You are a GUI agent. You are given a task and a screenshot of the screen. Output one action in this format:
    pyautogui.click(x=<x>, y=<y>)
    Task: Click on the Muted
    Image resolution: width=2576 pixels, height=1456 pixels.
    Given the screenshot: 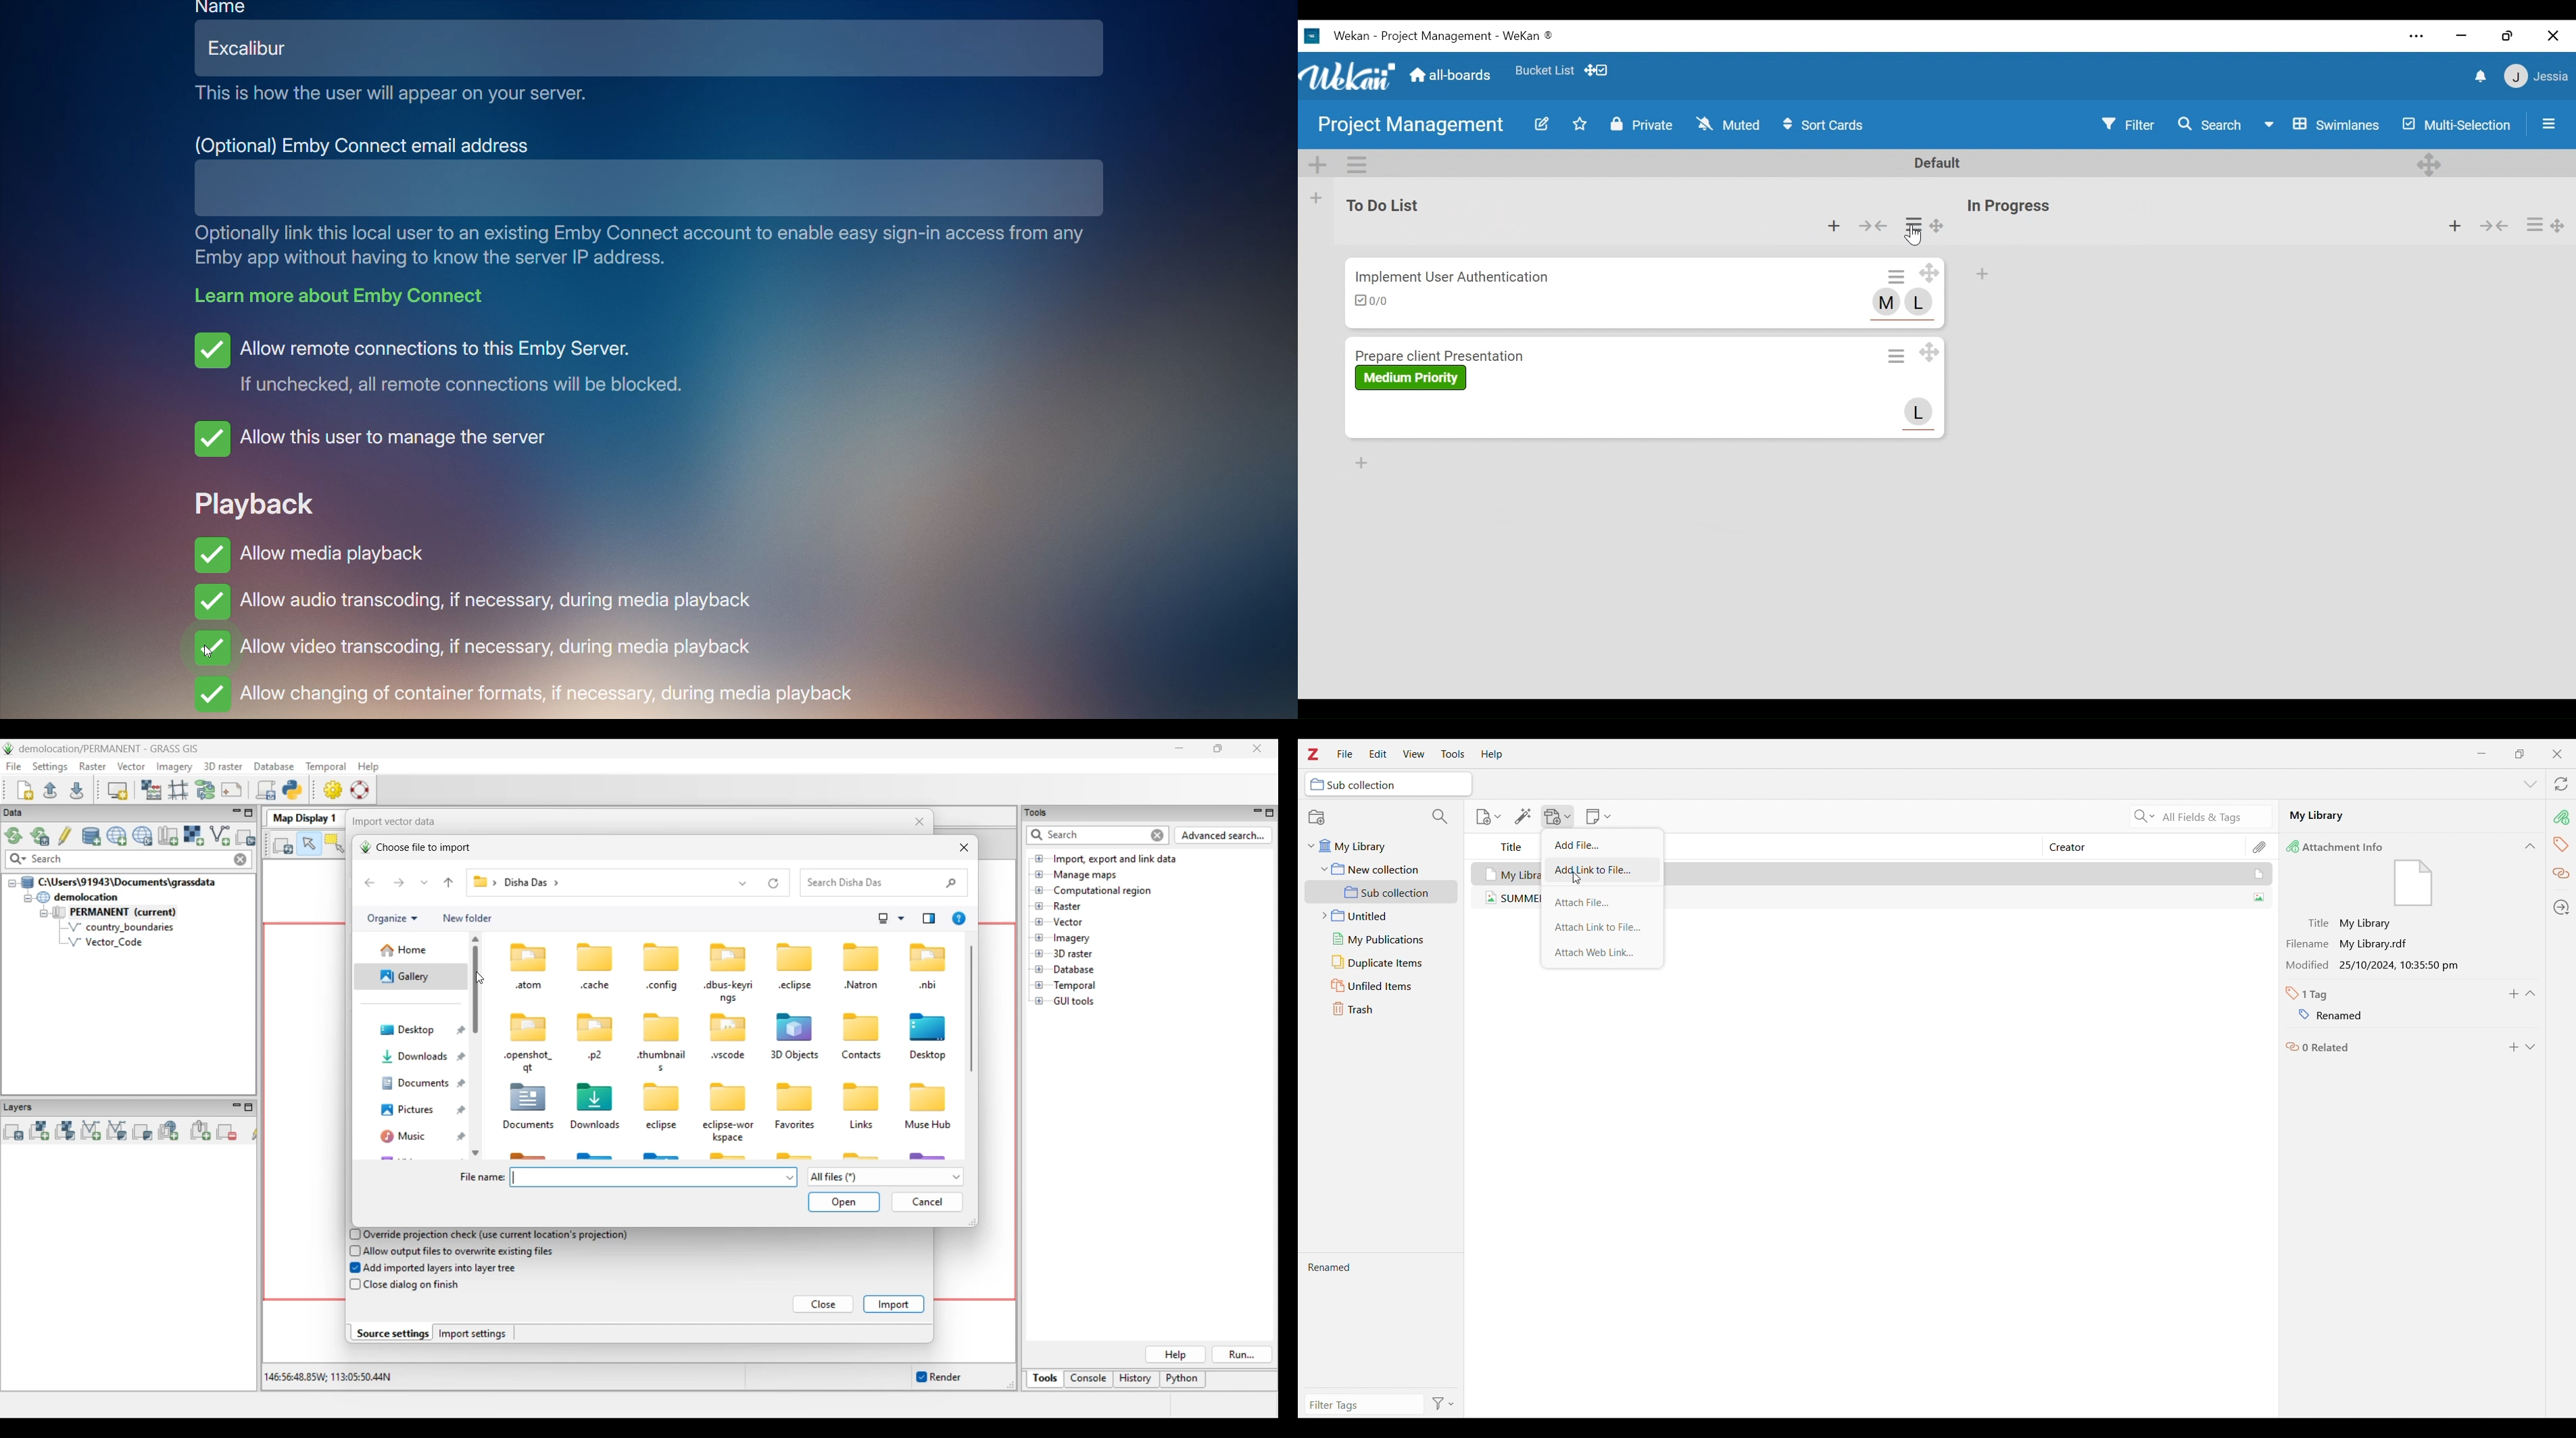 What is the action you would take?
    pyautogui.click(x=1731, y=124)
    